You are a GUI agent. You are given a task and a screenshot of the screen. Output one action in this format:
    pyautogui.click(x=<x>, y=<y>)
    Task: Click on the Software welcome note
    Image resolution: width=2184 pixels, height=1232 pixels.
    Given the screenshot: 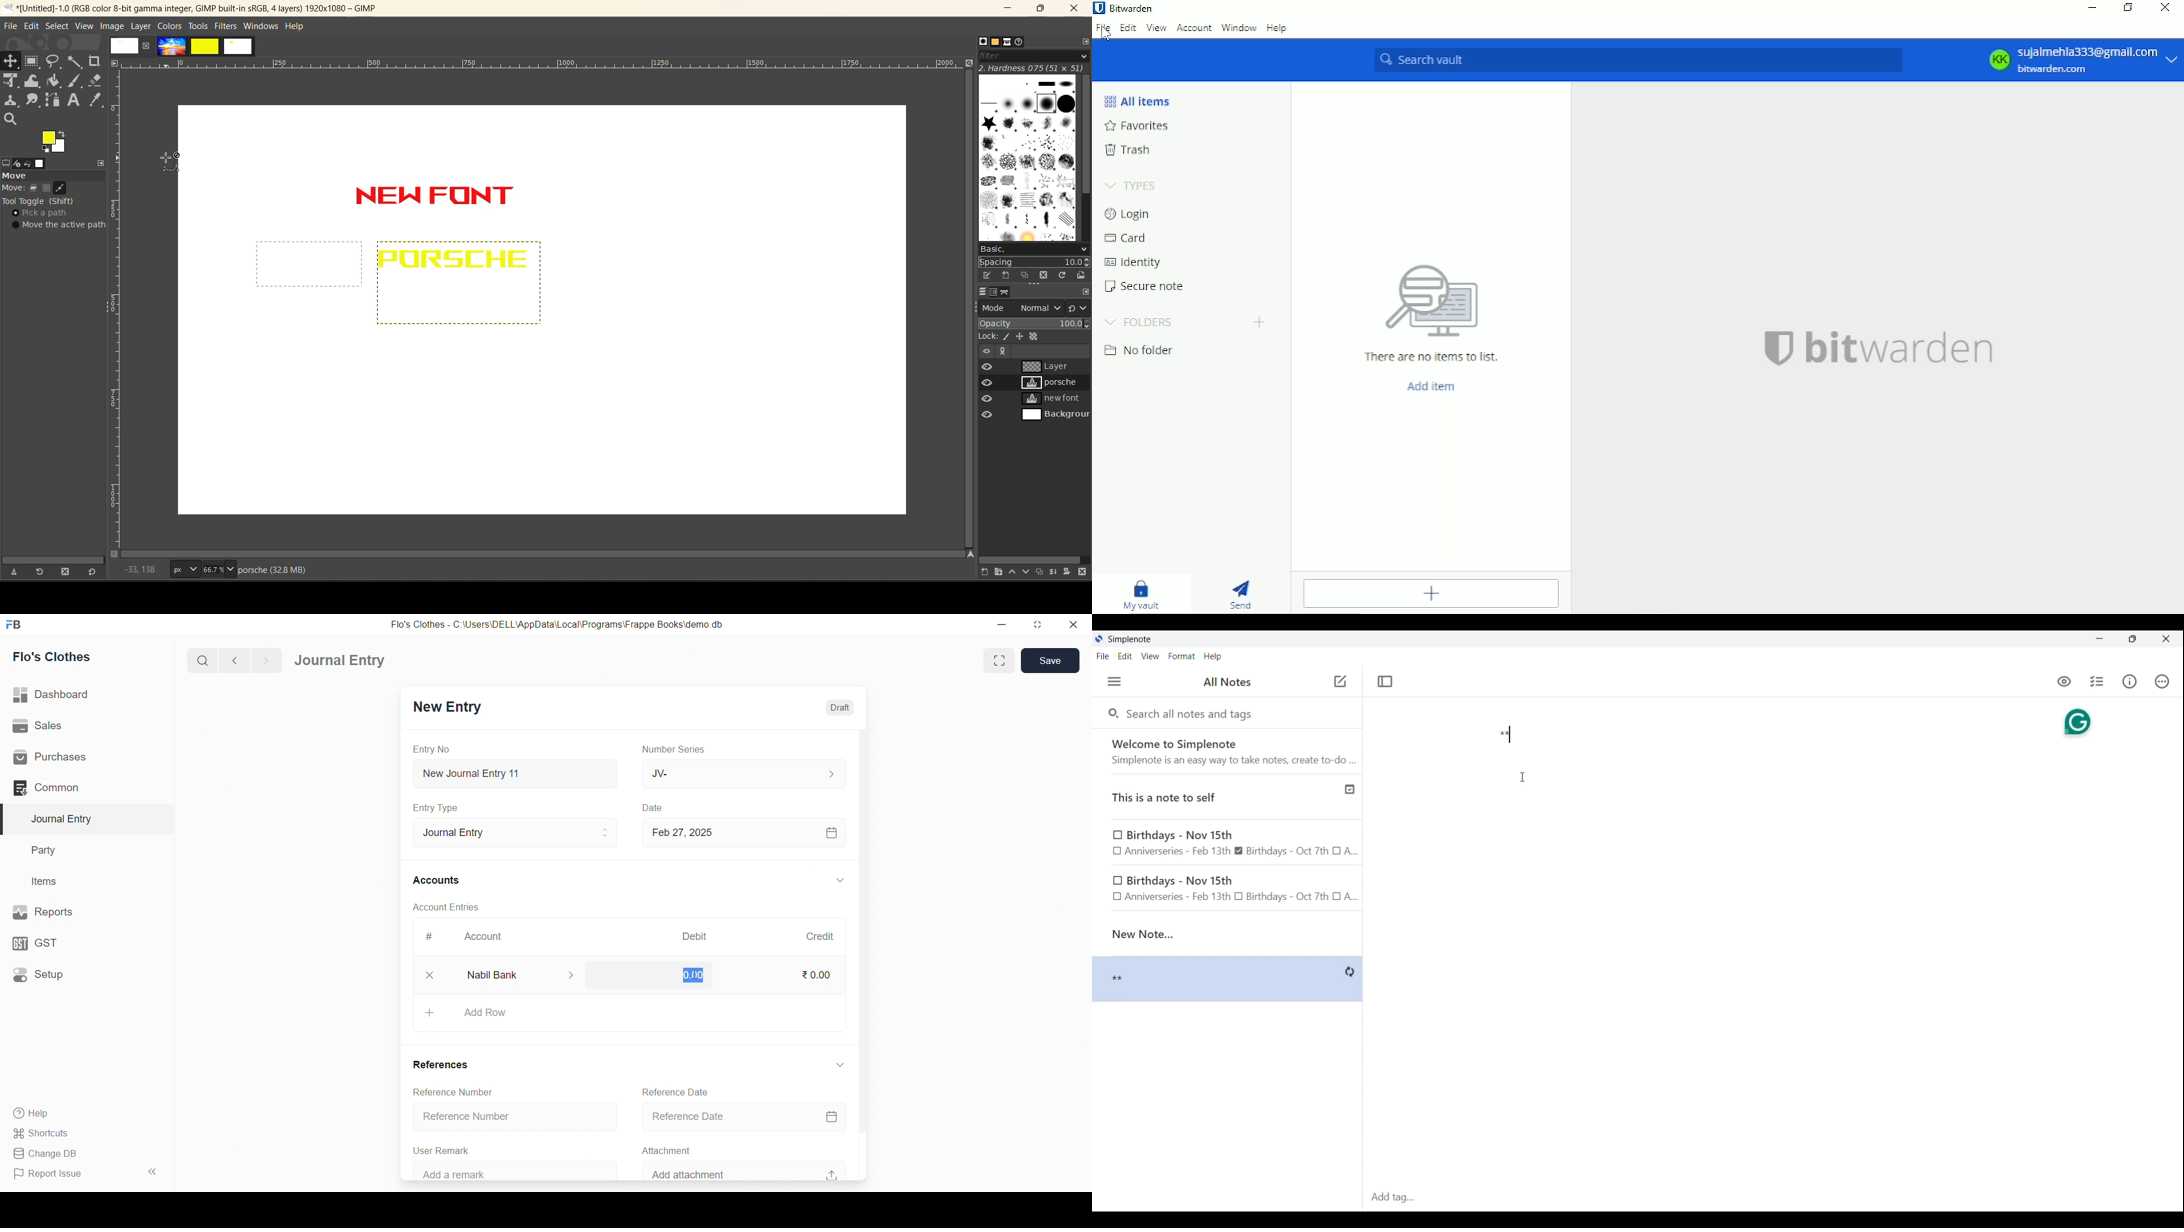 What is the action you would take?
    pyautogui.click(x=1230, y=751)
    